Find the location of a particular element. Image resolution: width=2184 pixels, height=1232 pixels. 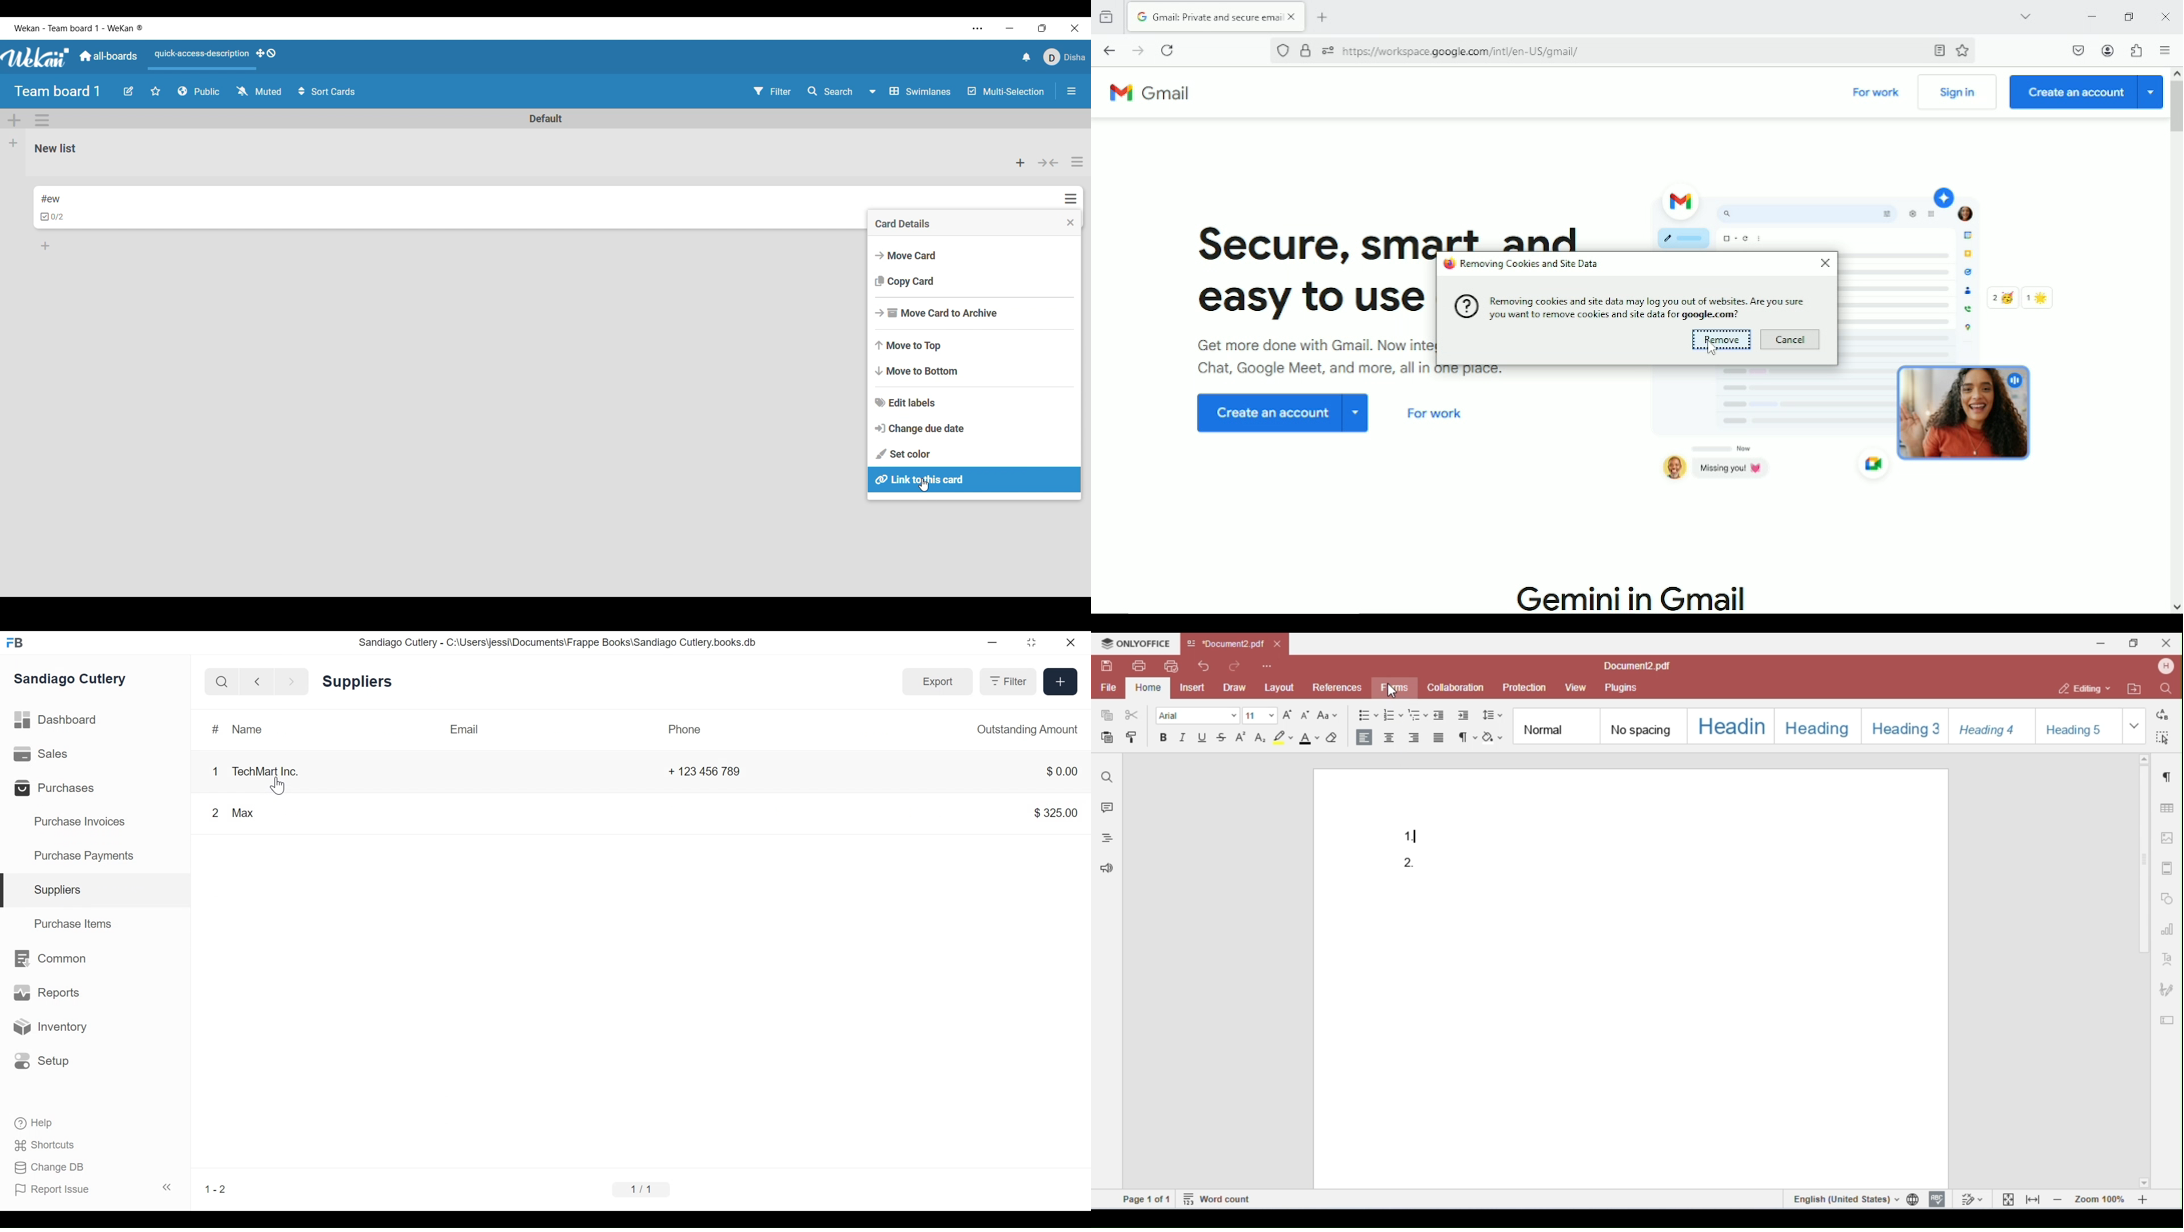

Sandiago Cutlery is located at coordinates (74, 680).